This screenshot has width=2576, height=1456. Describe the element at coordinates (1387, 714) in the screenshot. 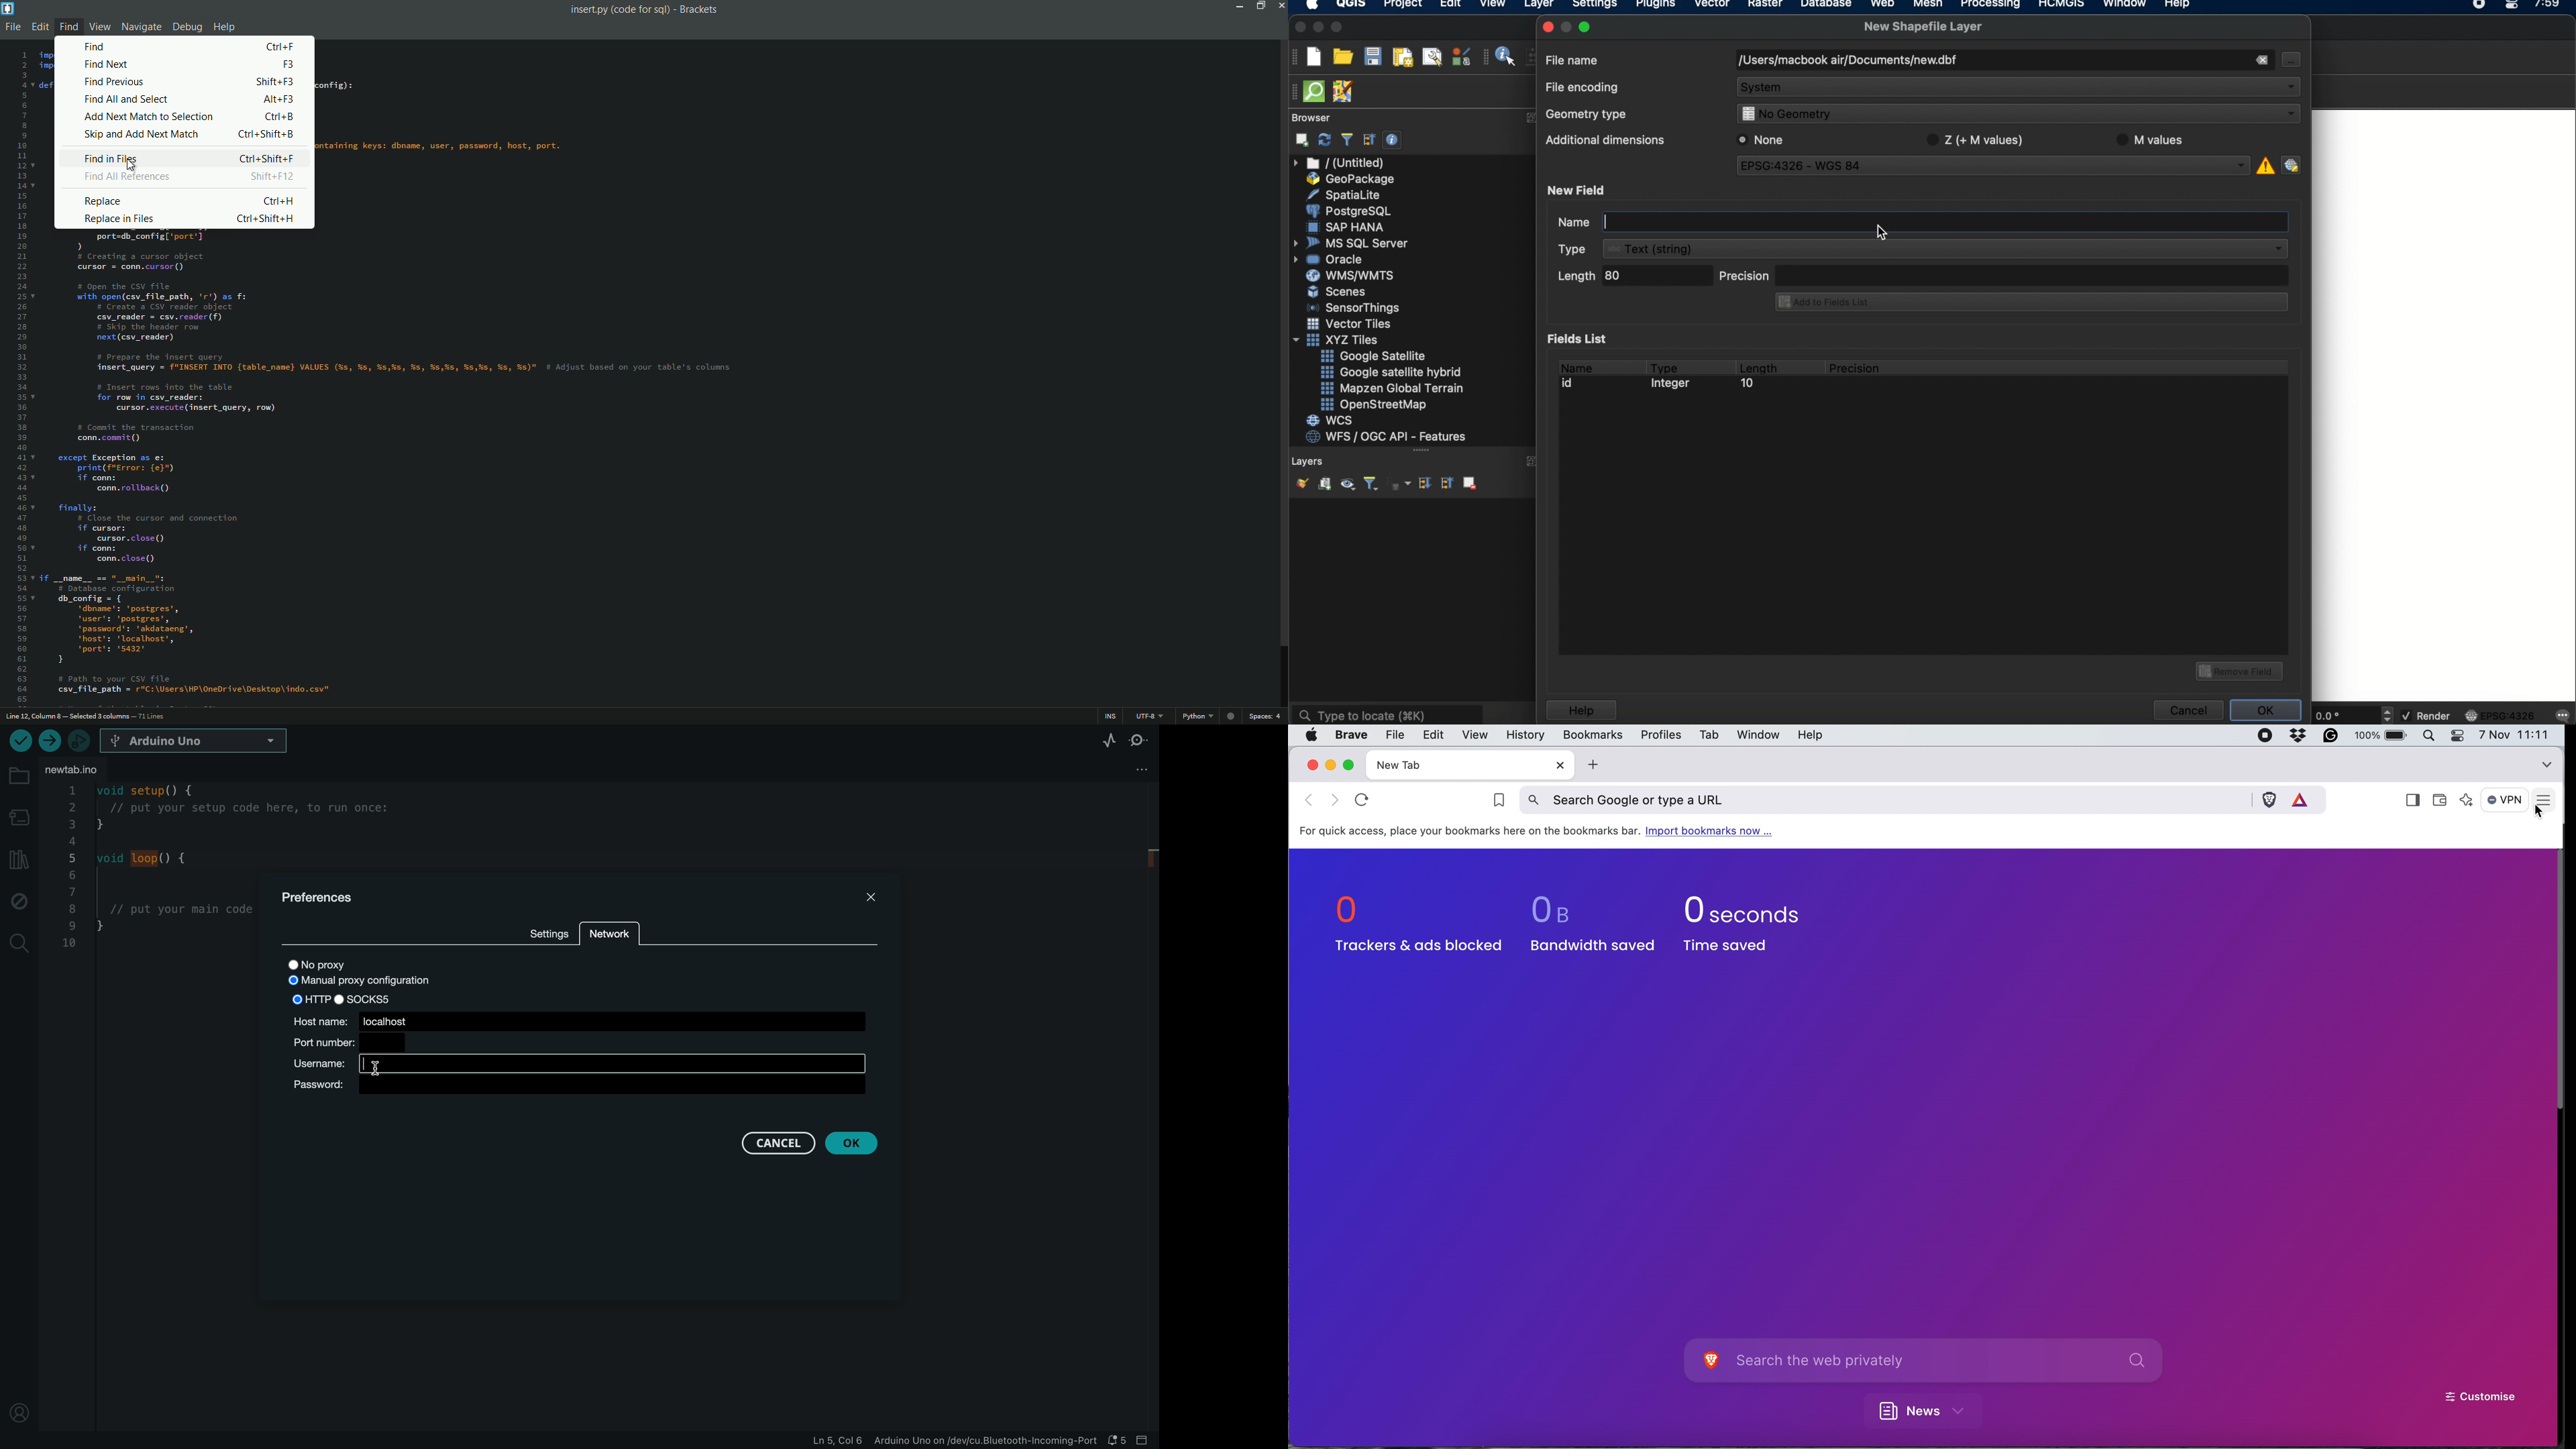

I see `type to locate` at that location.